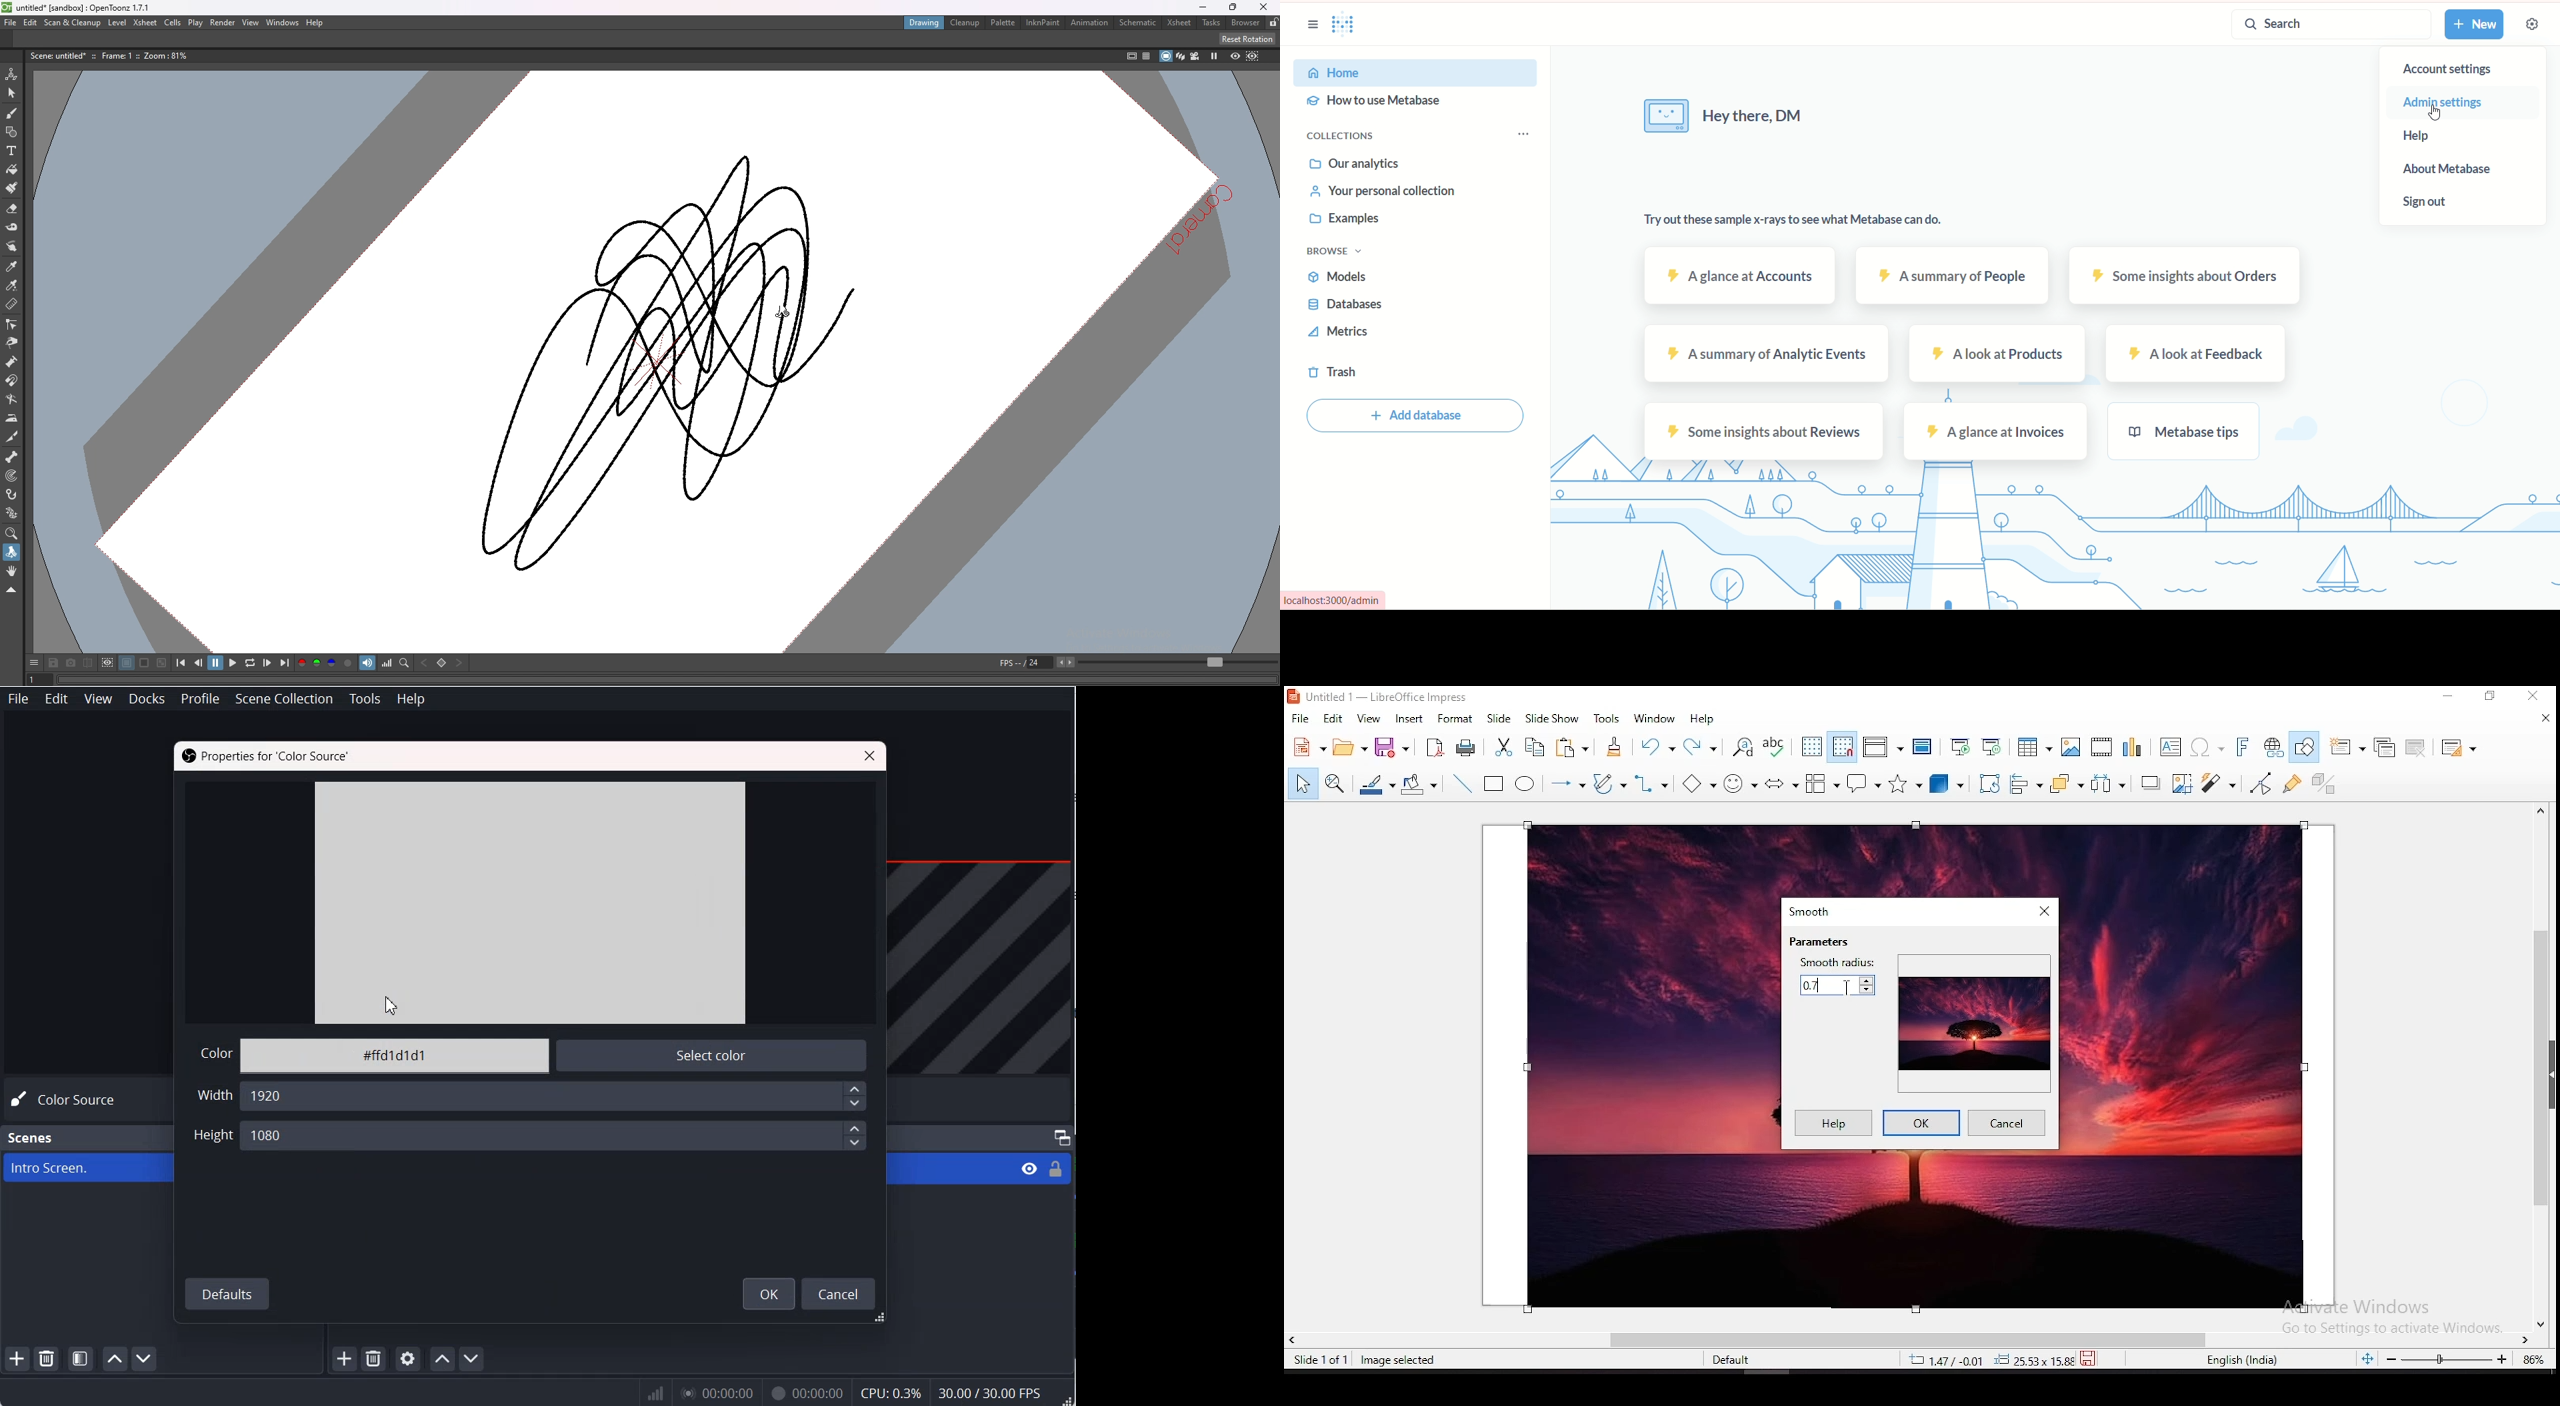  Describe the element at coordinates (840, 1293) in the screenshot. I see `Cancel` at that location.